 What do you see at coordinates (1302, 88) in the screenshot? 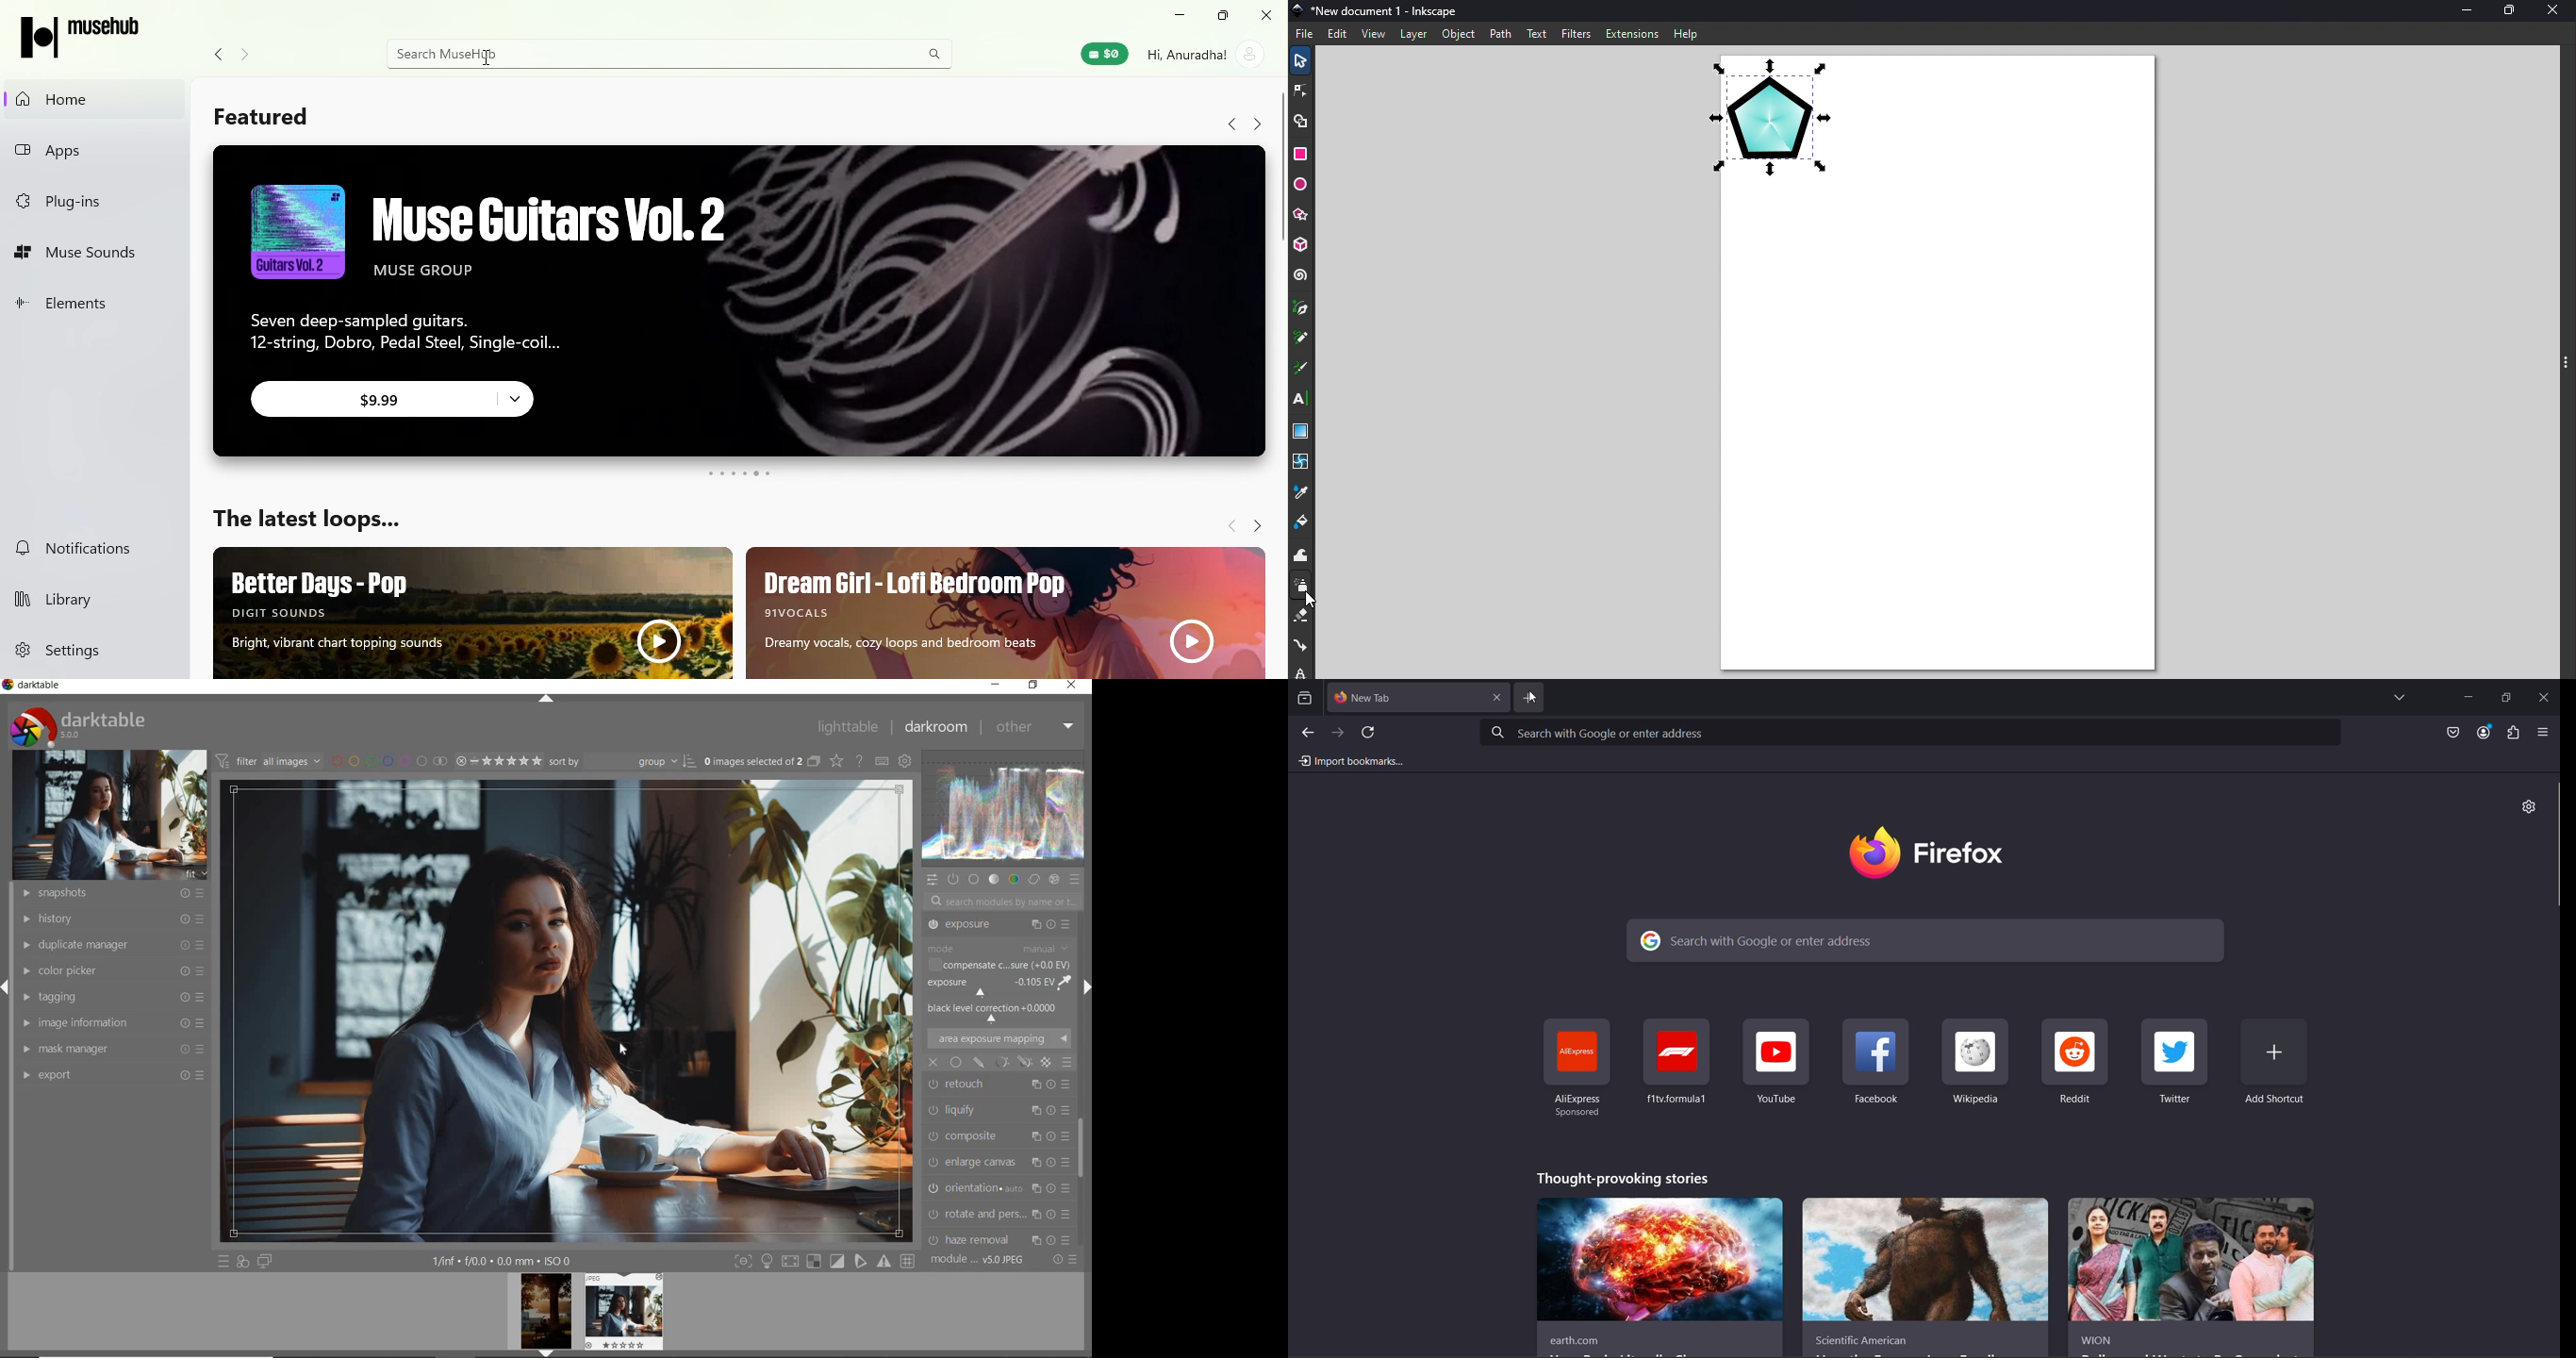
I see `Node tool` at bounding box center [1302, 88].